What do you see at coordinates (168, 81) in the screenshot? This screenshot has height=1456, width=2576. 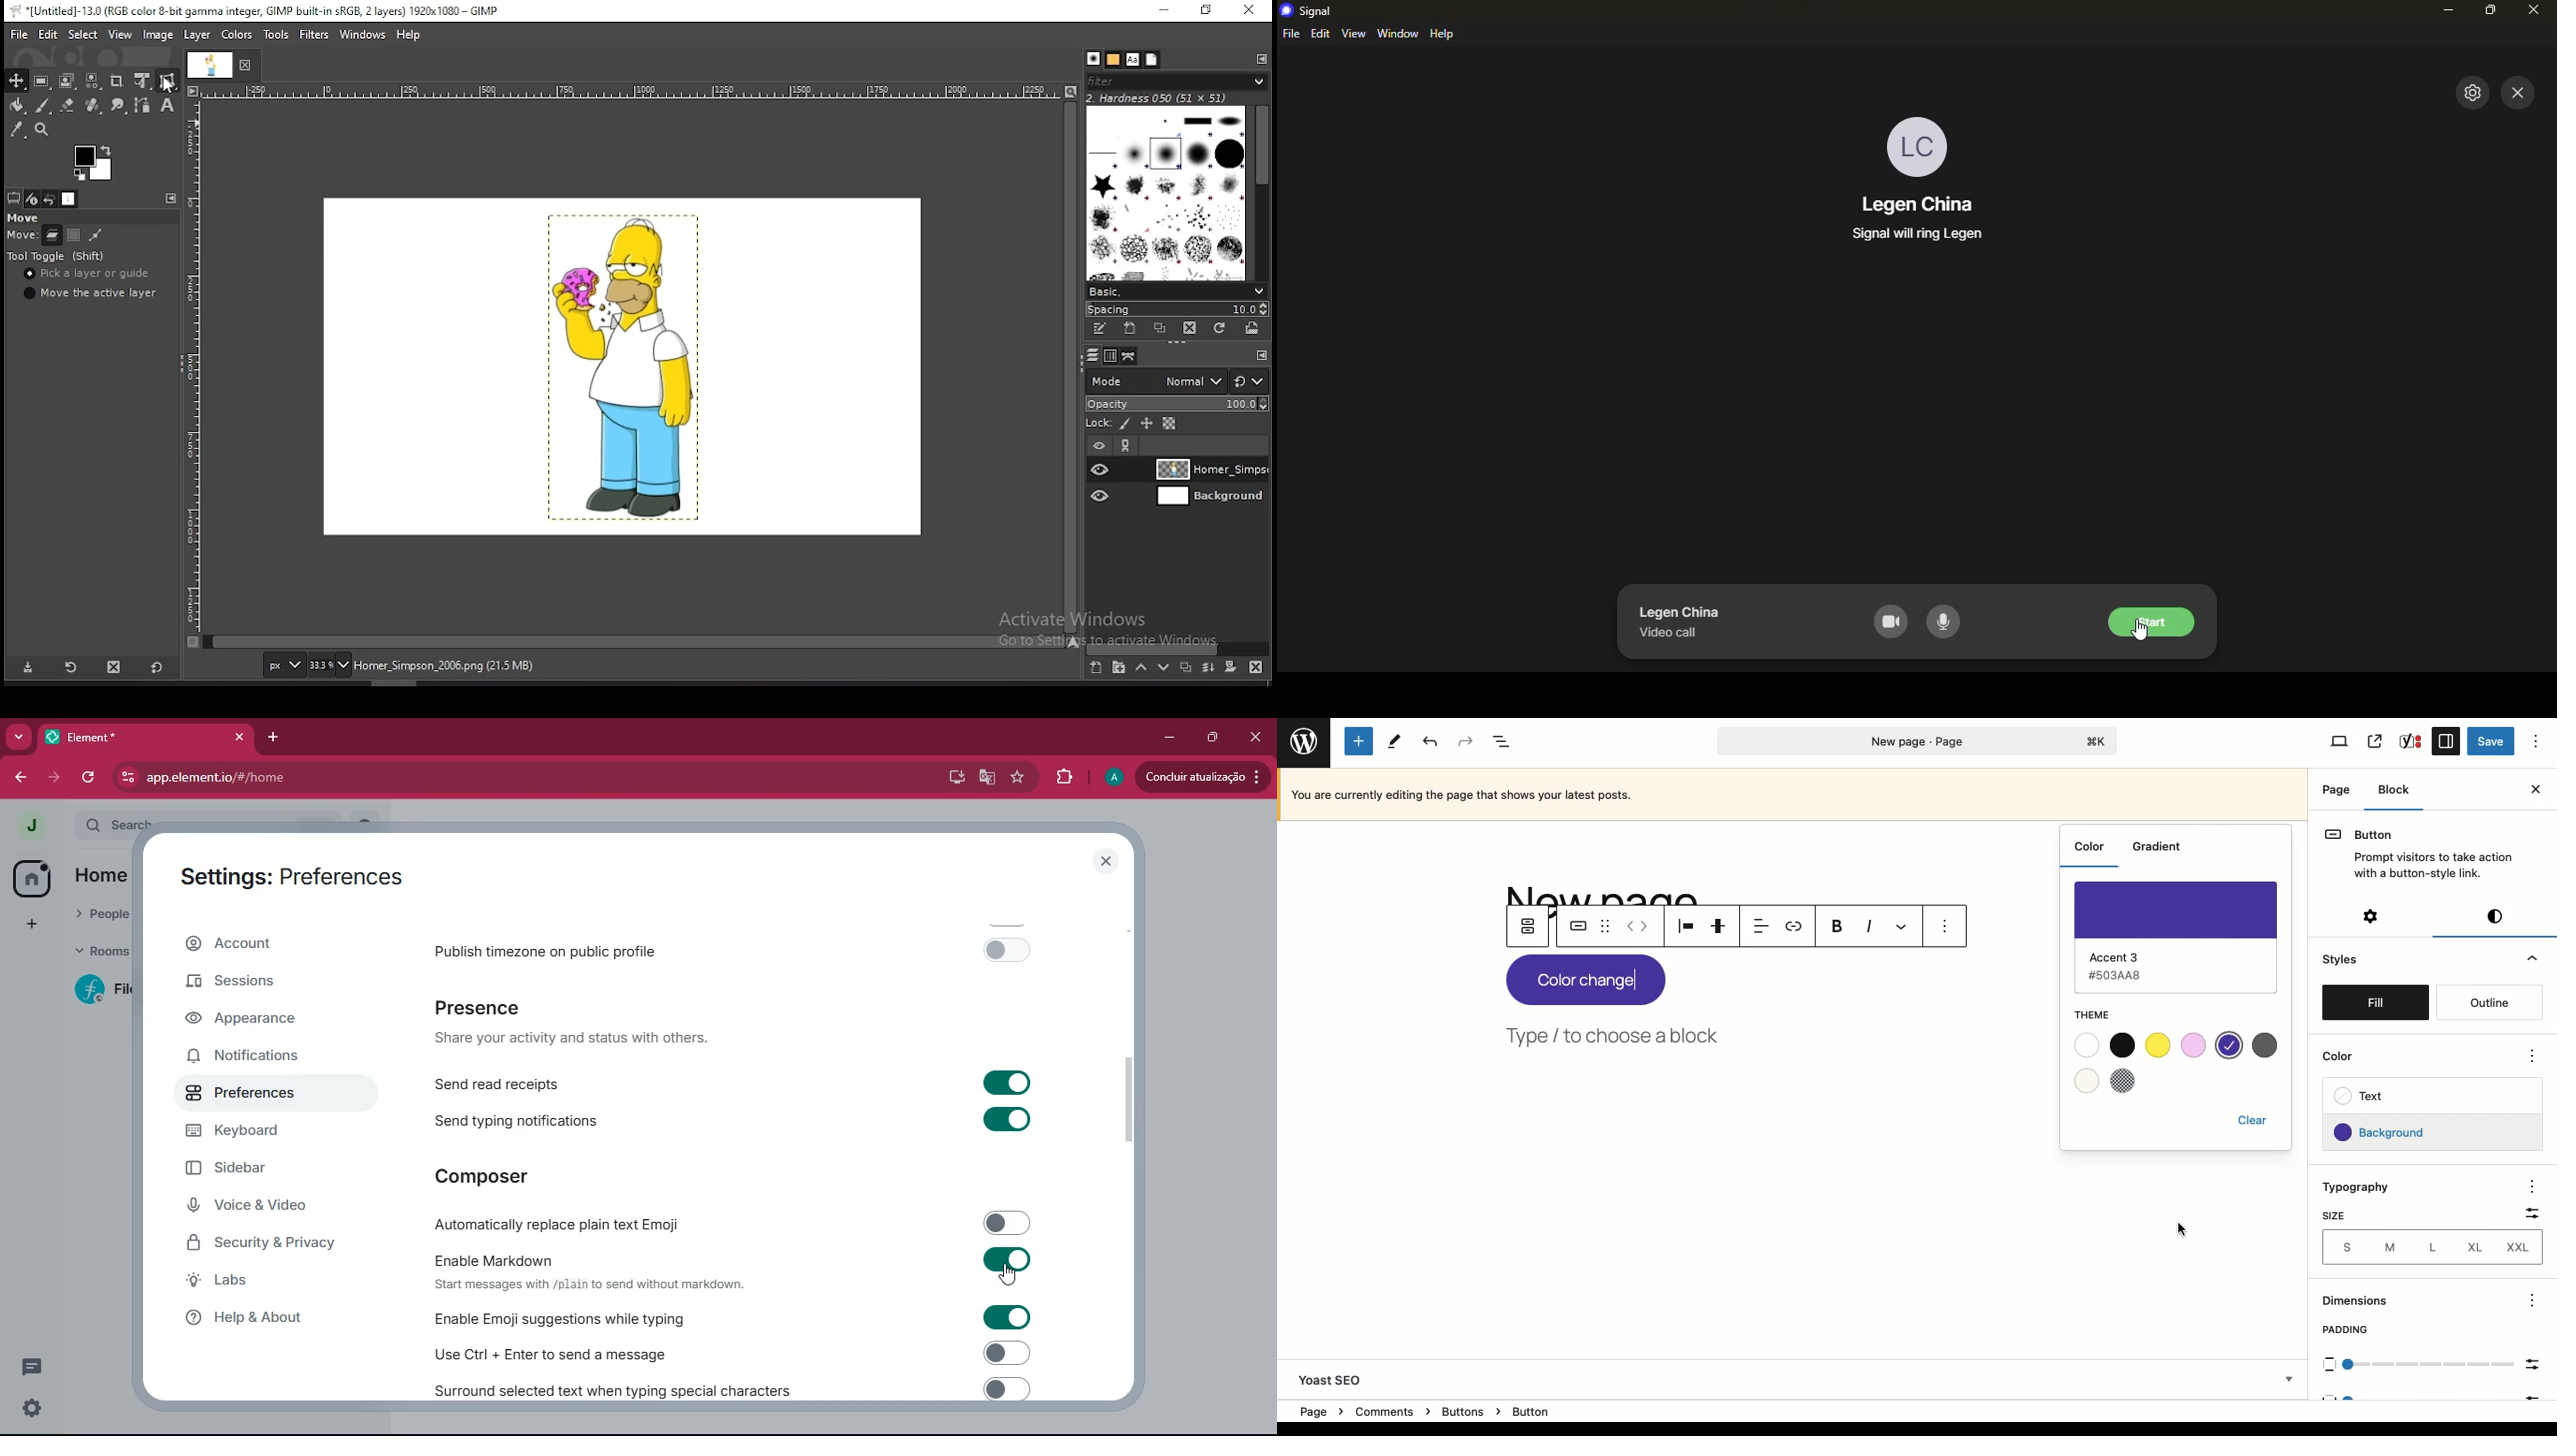 I see `cage transform tool` at bounding box center [168, 81].